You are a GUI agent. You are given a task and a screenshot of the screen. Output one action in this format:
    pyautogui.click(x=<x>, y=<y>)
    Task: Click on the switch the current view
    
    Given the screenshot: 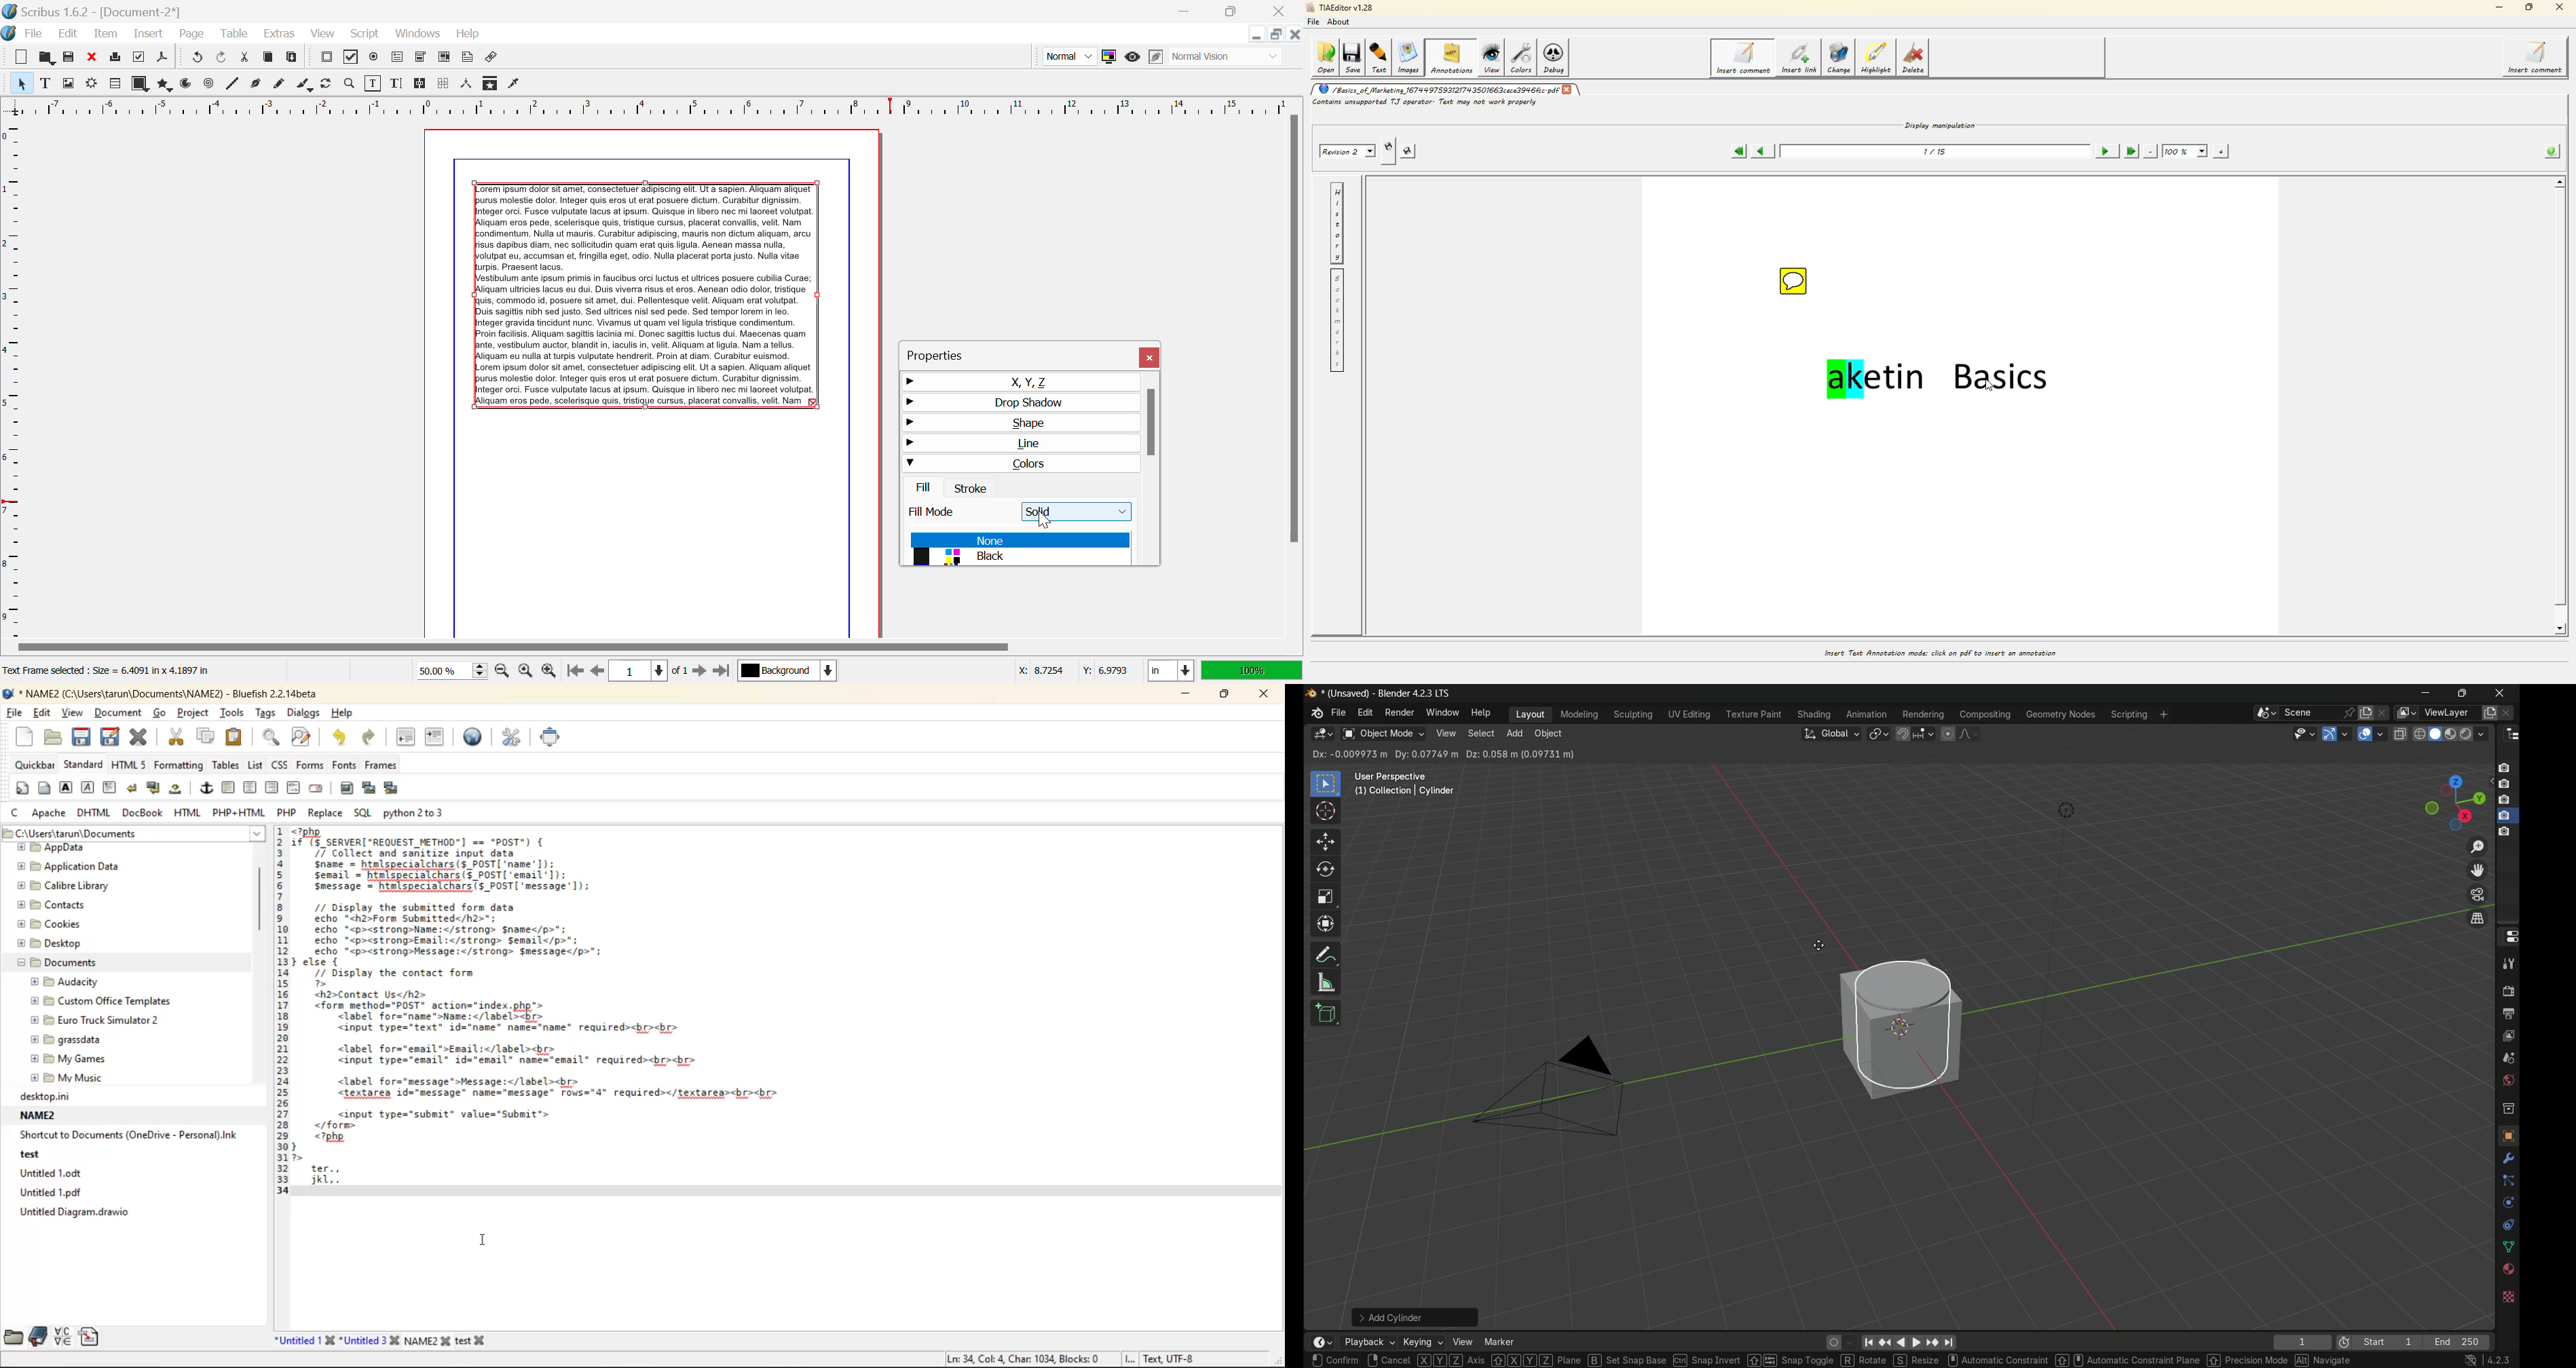 What is the action you would take?
    pyautogui.click(x=2477, y=920)
    